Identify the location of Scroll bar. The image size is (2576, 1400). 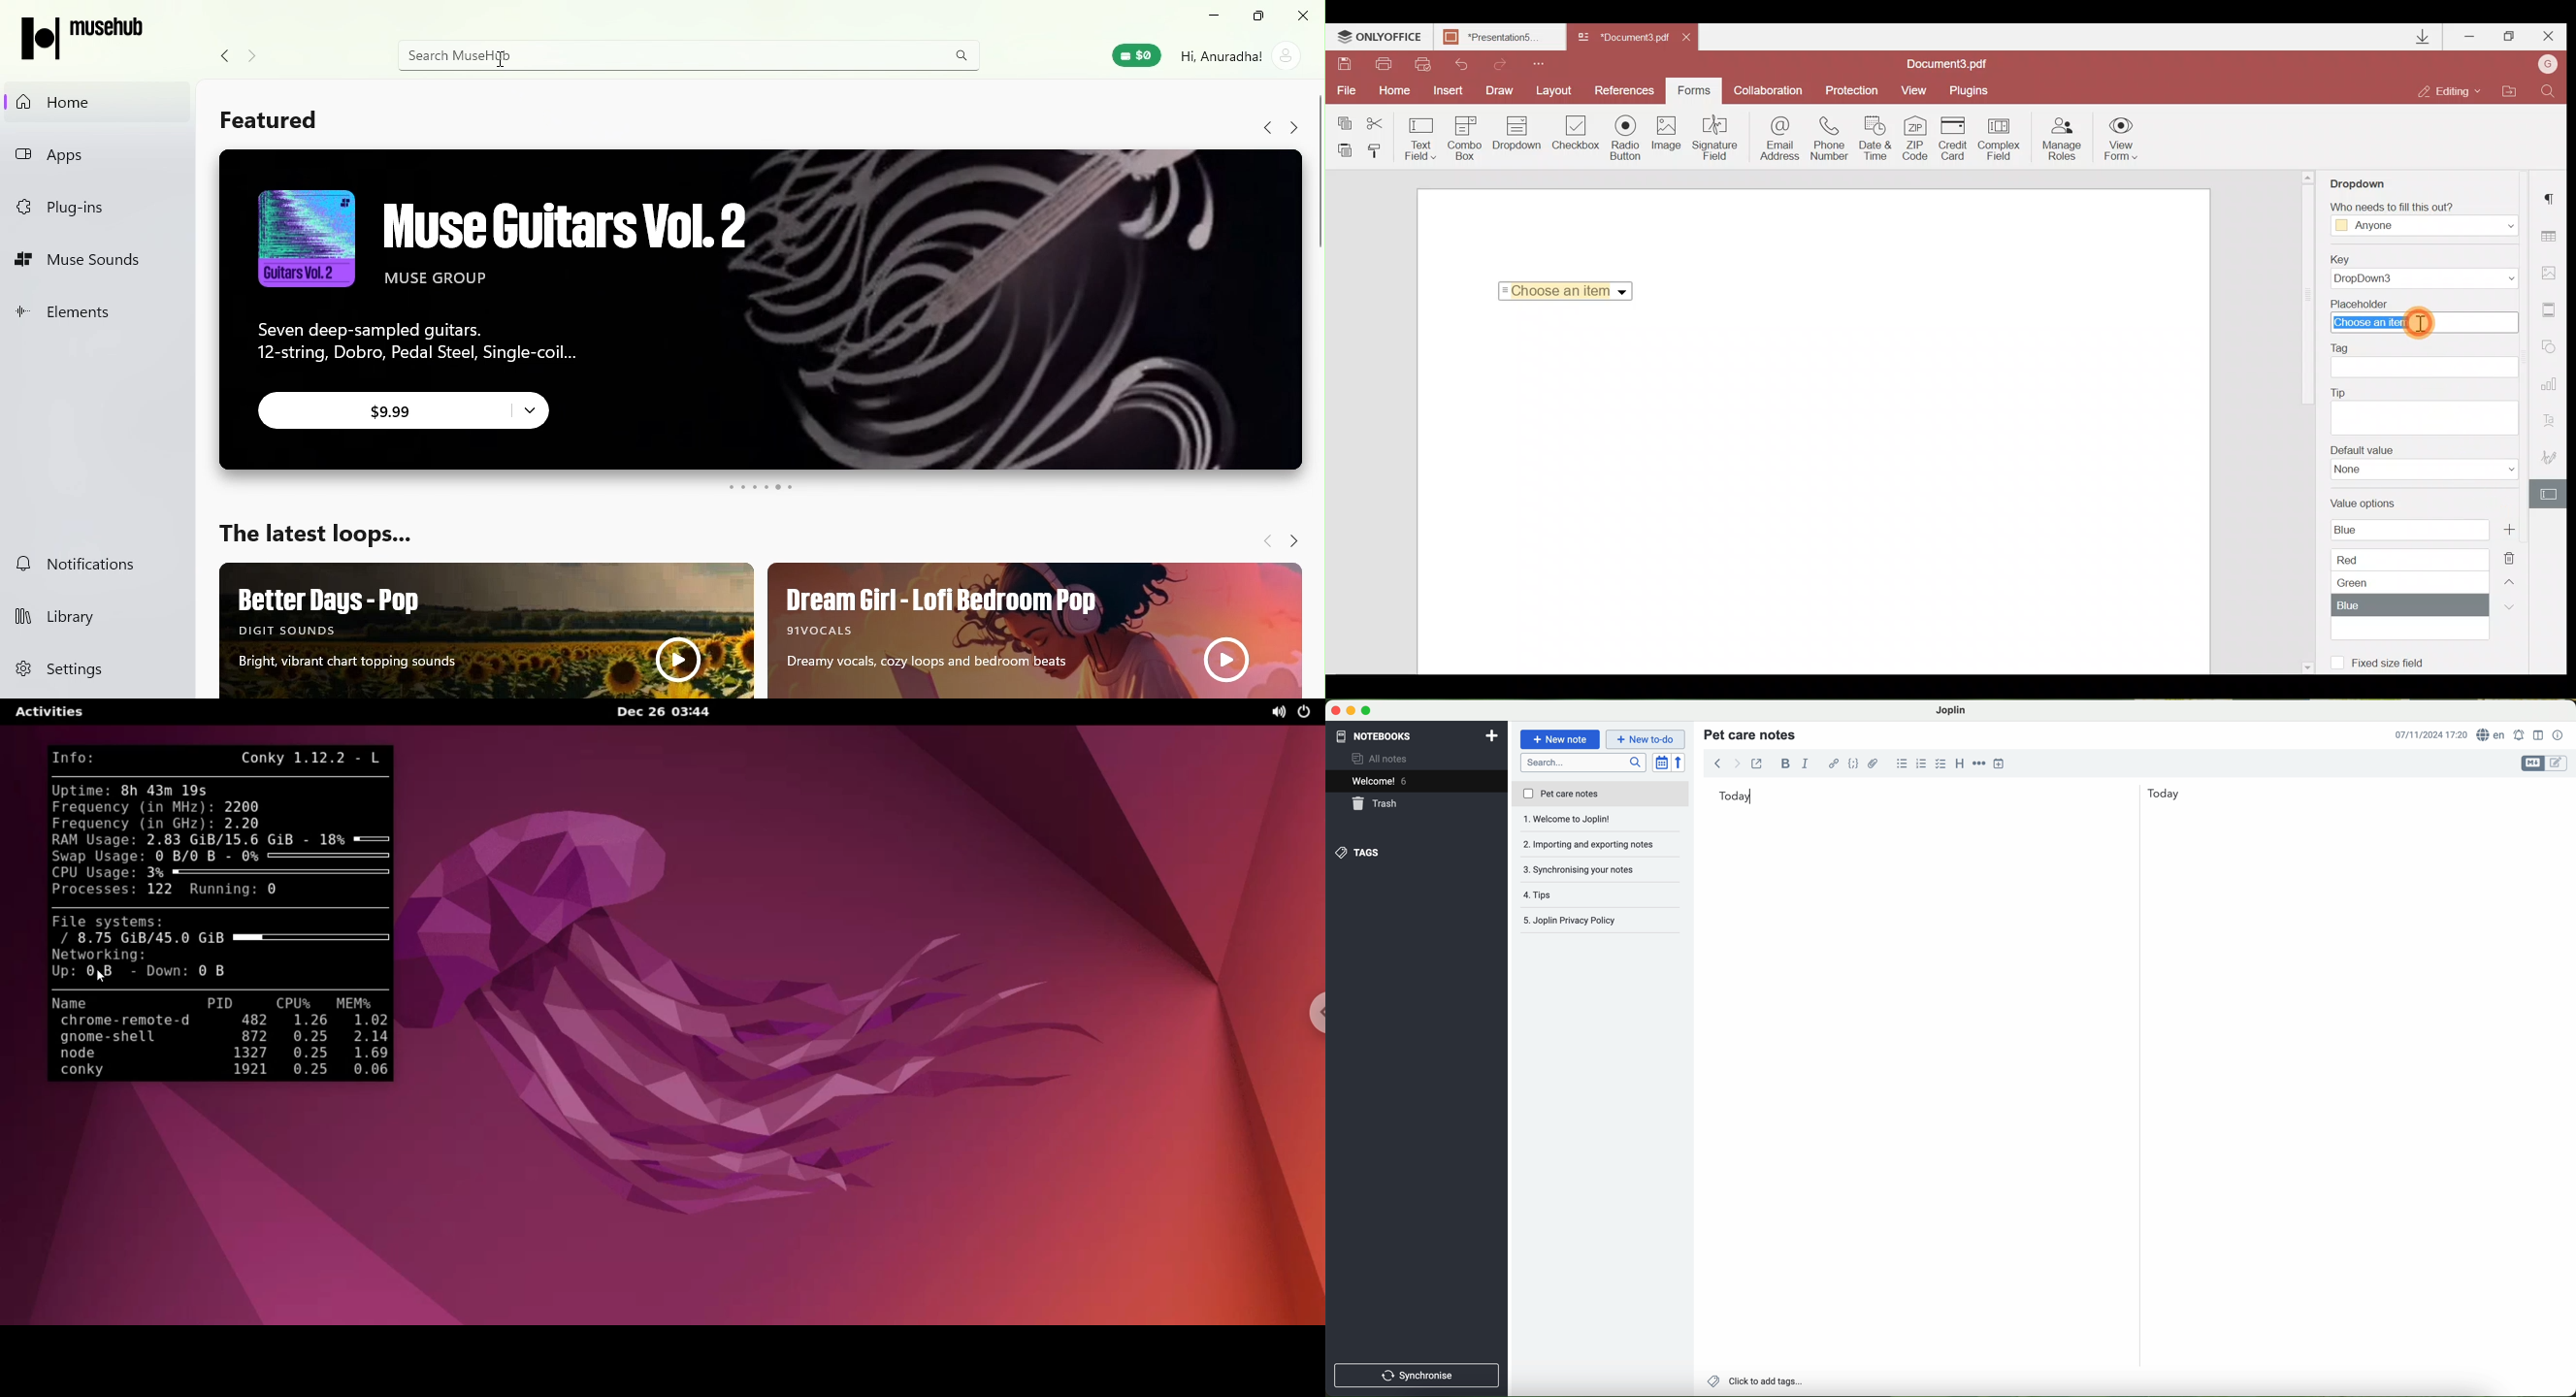
(1315, 394).